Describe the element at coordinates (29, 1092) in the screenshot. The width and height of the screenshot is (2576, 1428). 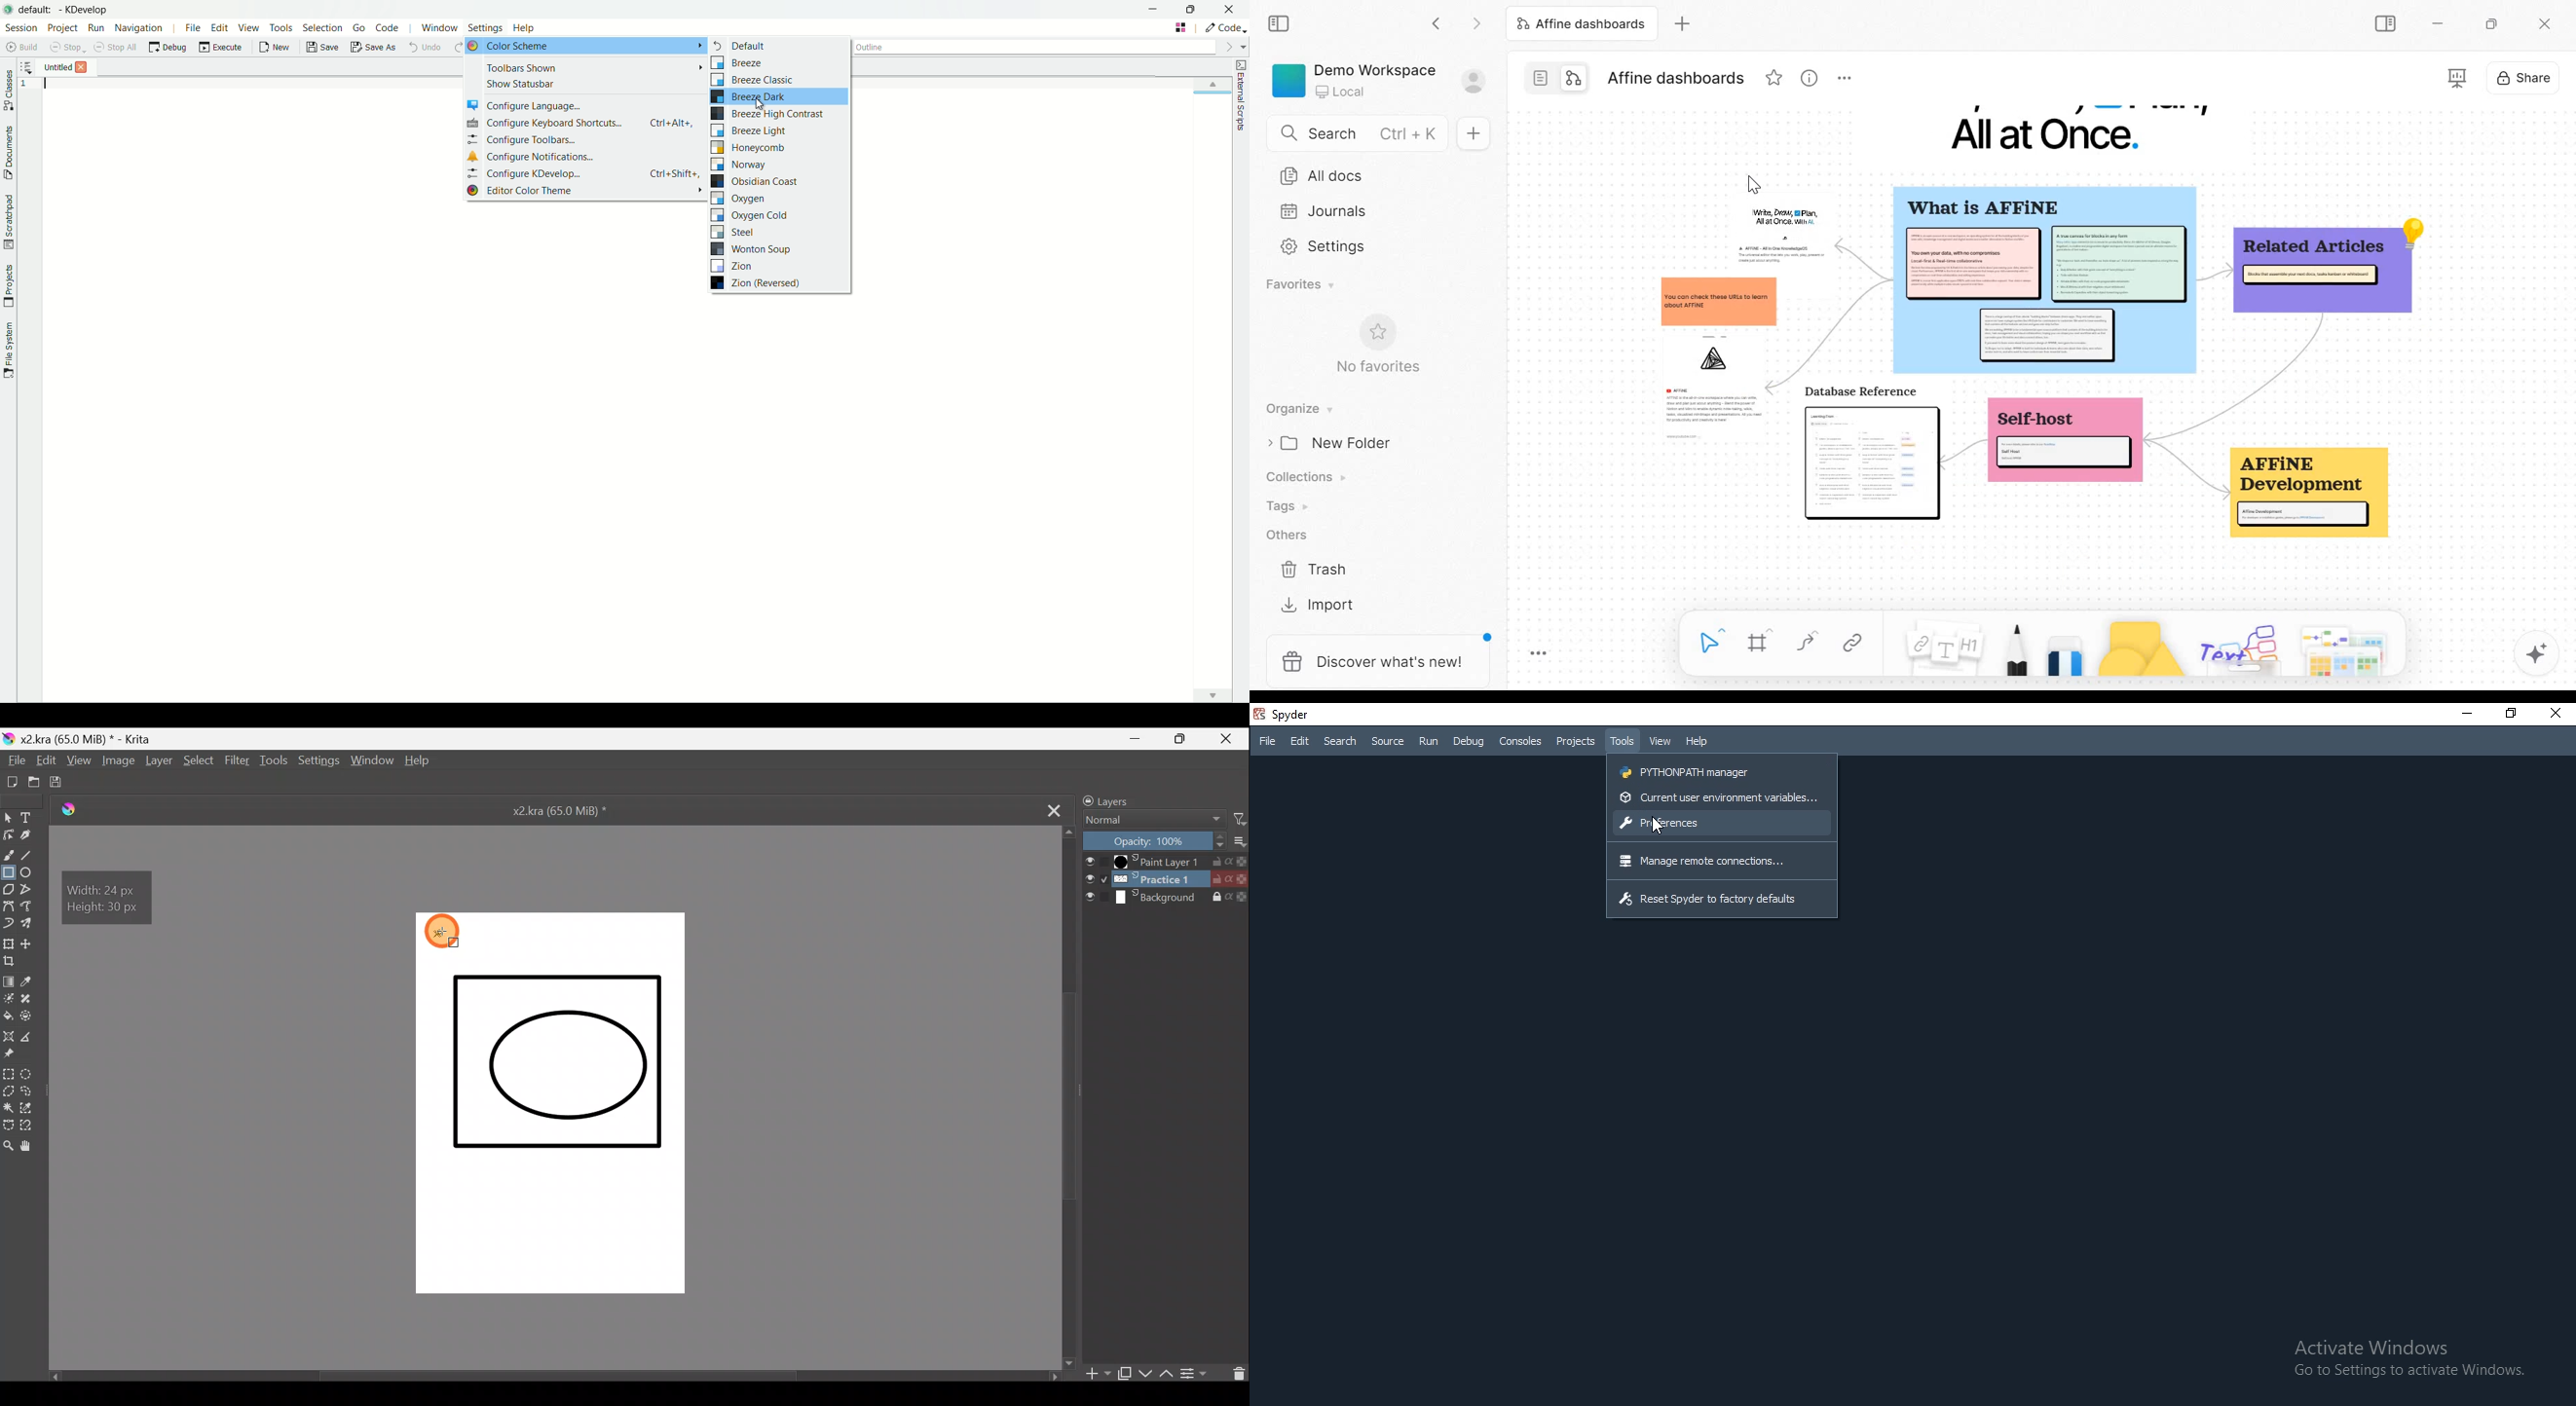
I see `Freehand selection tool` at that location.